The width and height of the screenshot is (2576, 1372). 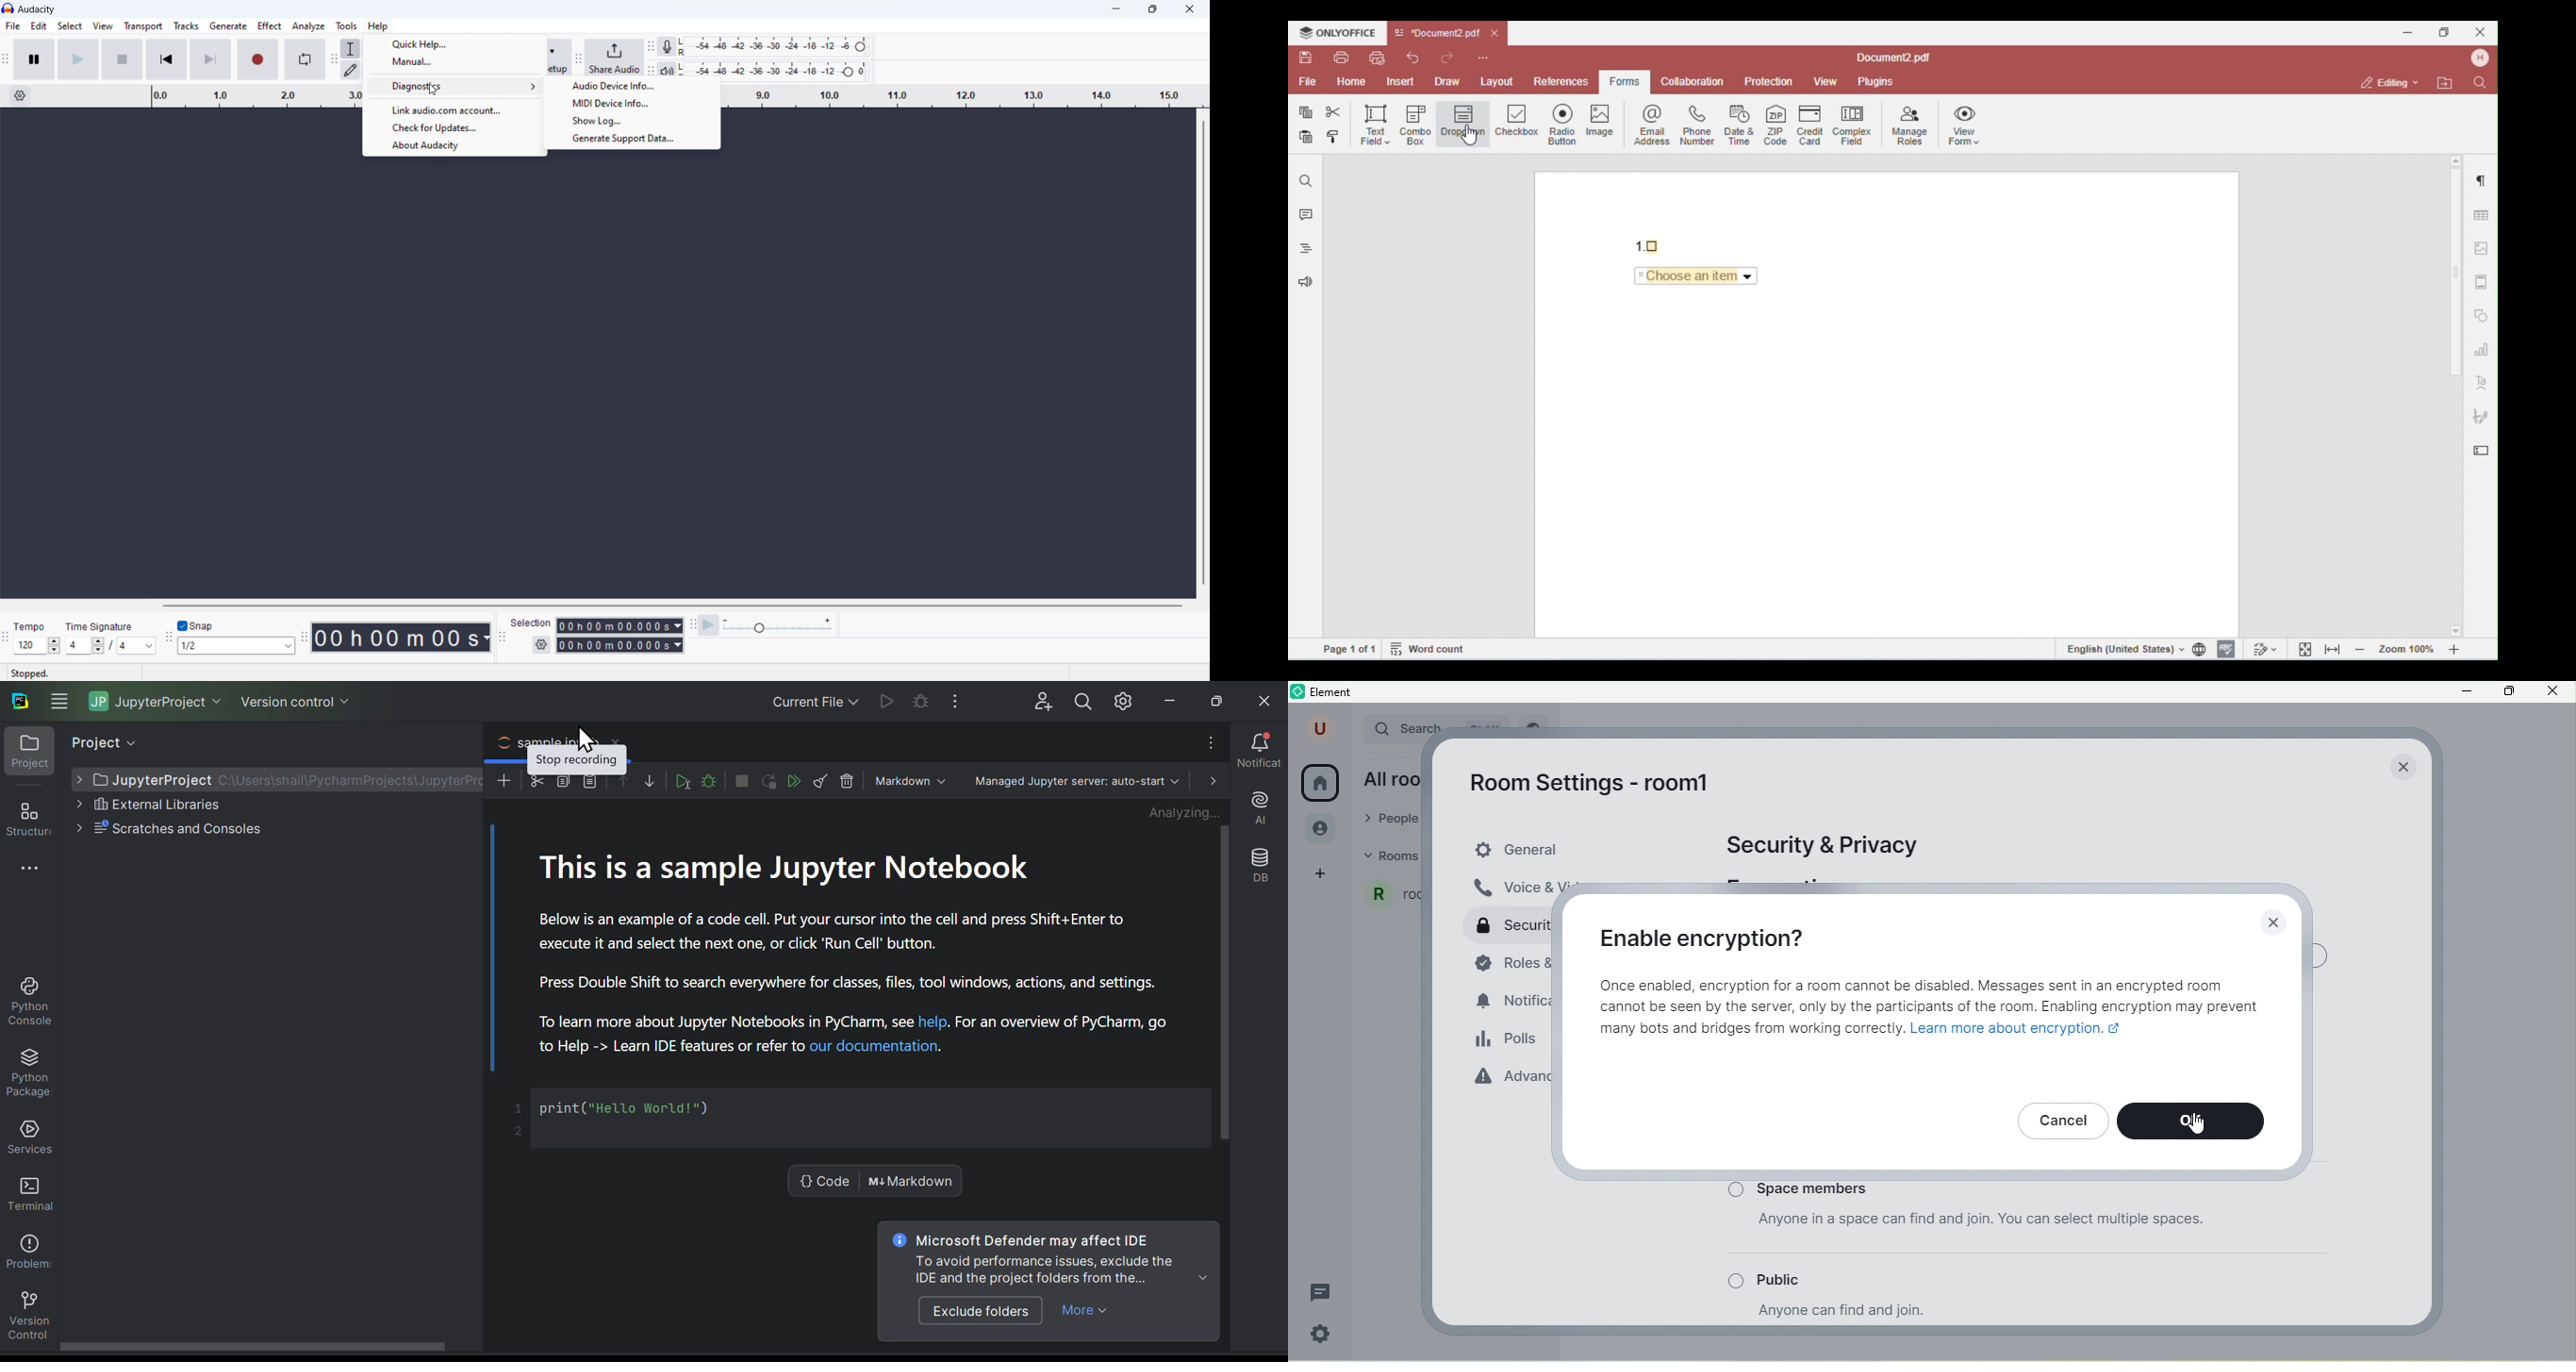 I want to click on Jupiter project, so click(x=152, y=700).